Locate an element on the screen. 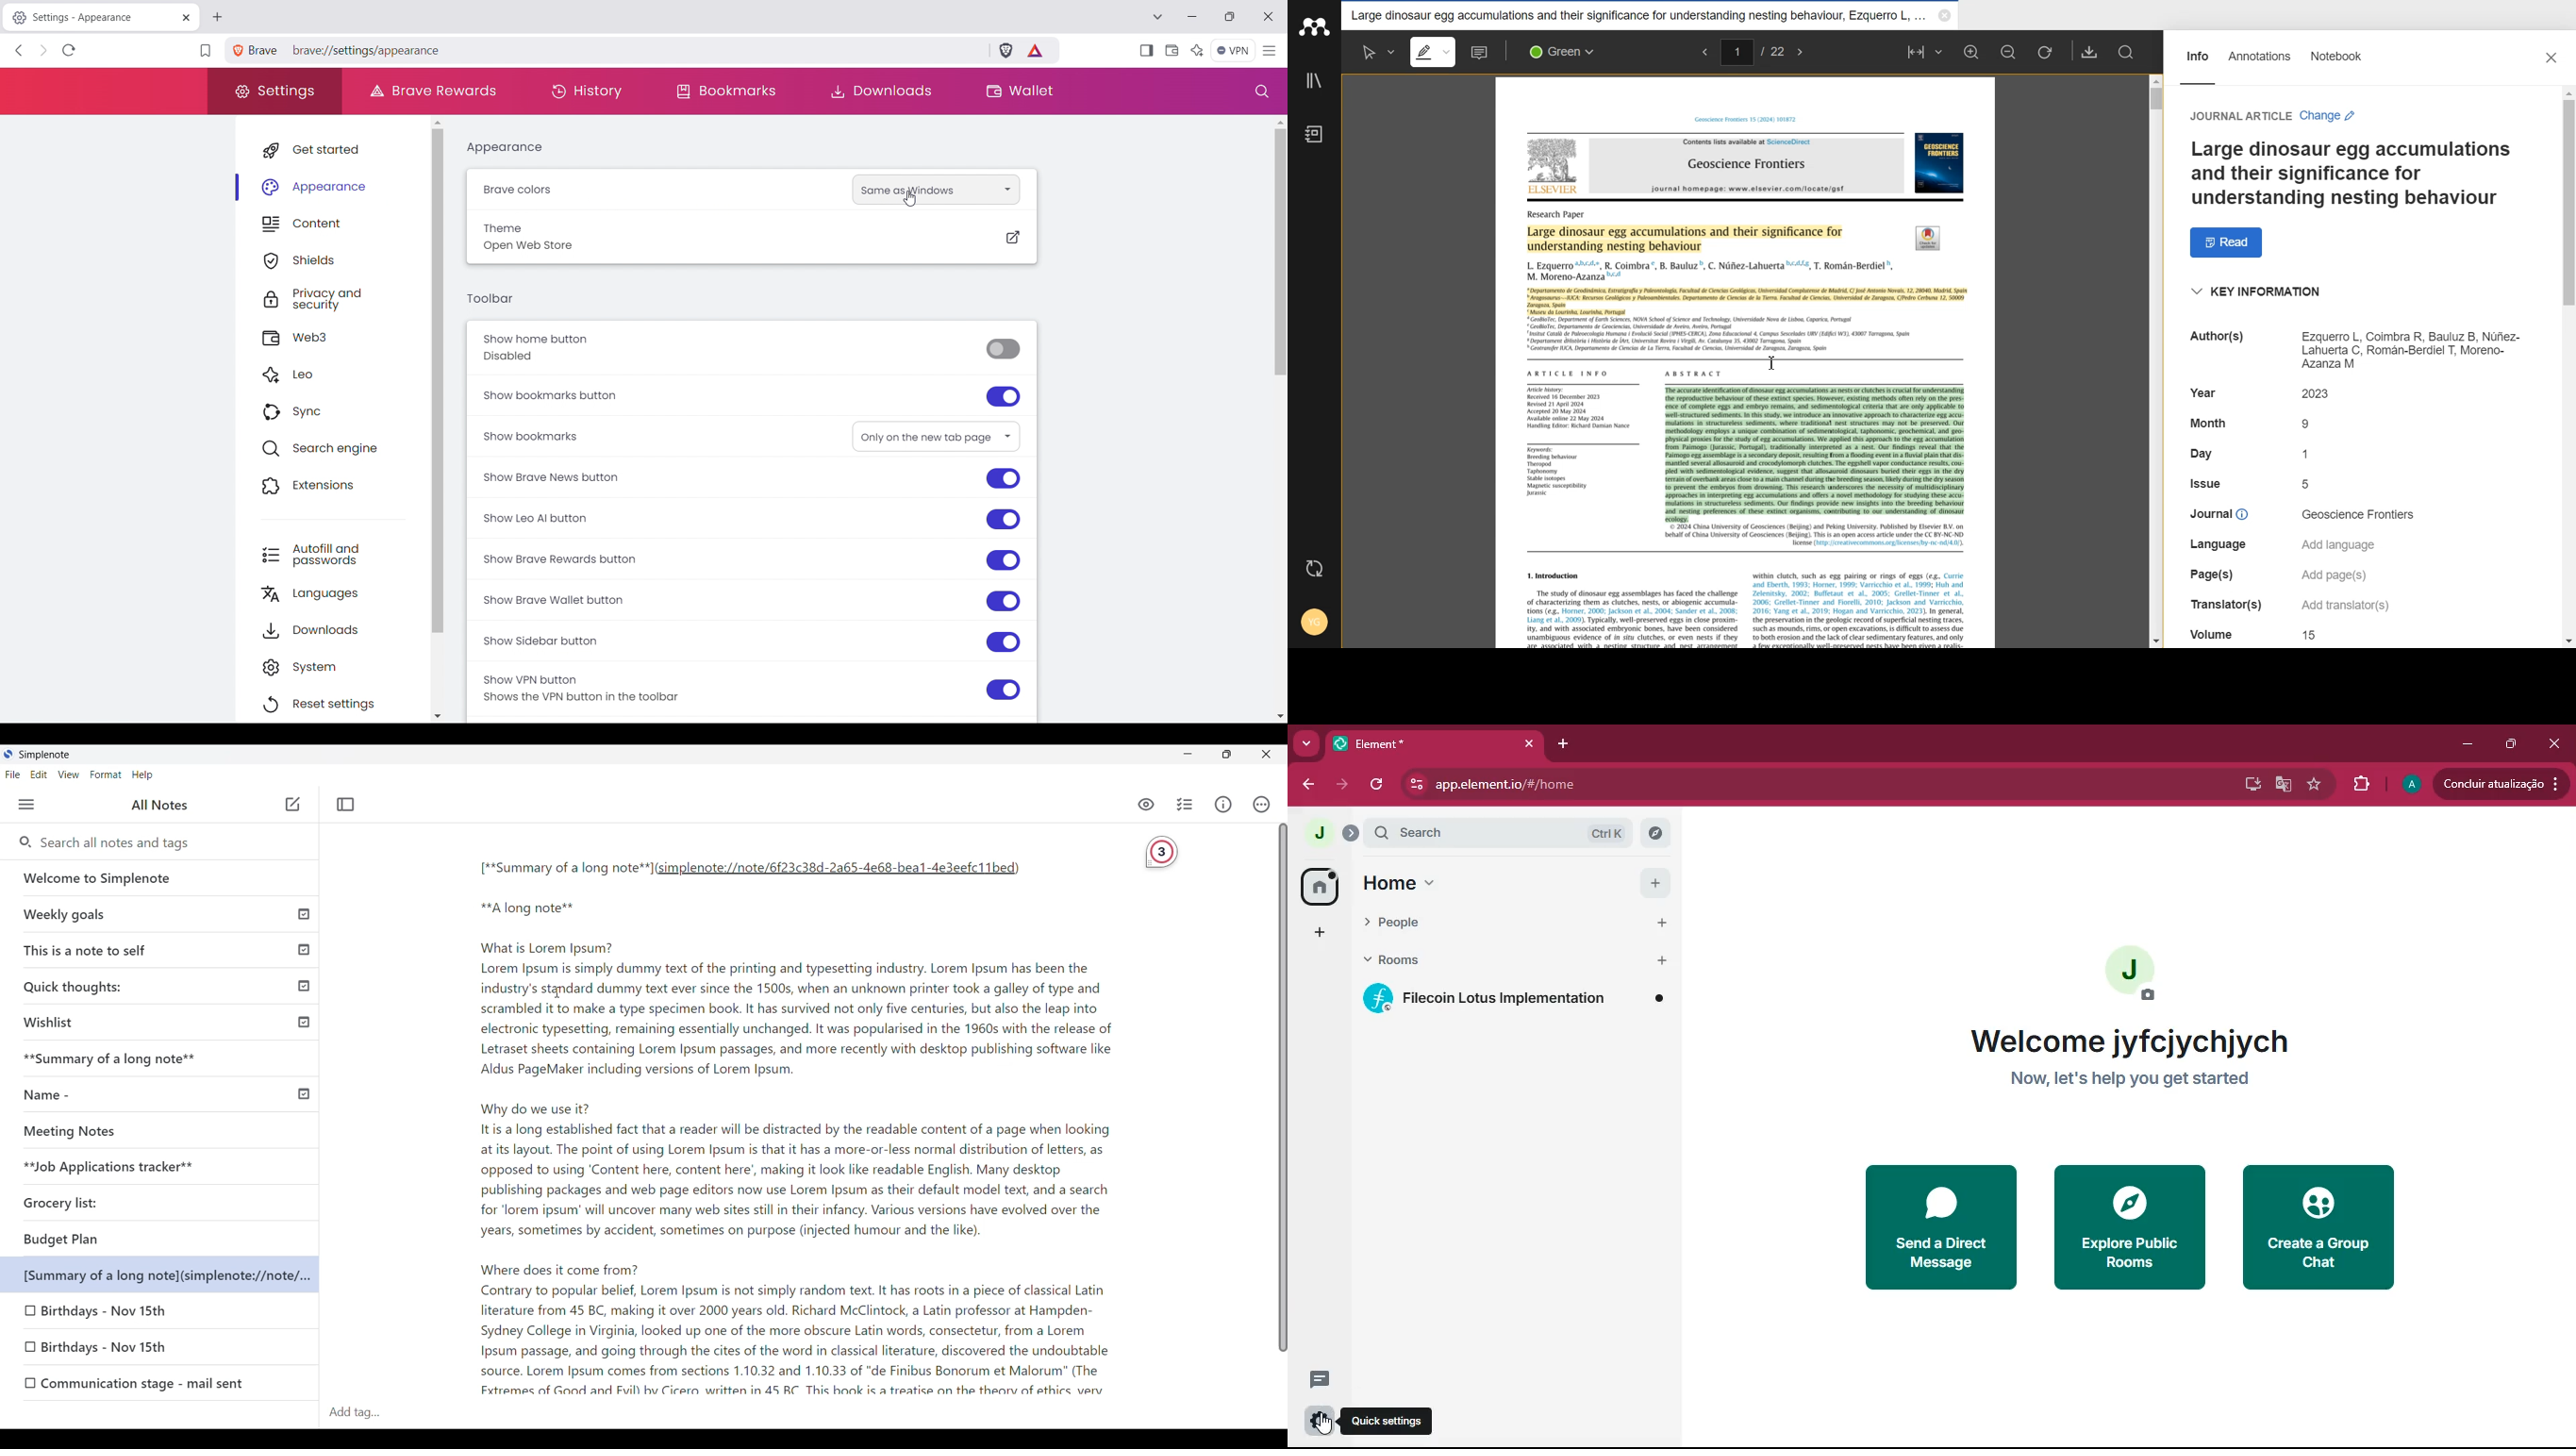 The height and width of the screenshot is (1456, 2576). text is located at coordinates (2320, 393).